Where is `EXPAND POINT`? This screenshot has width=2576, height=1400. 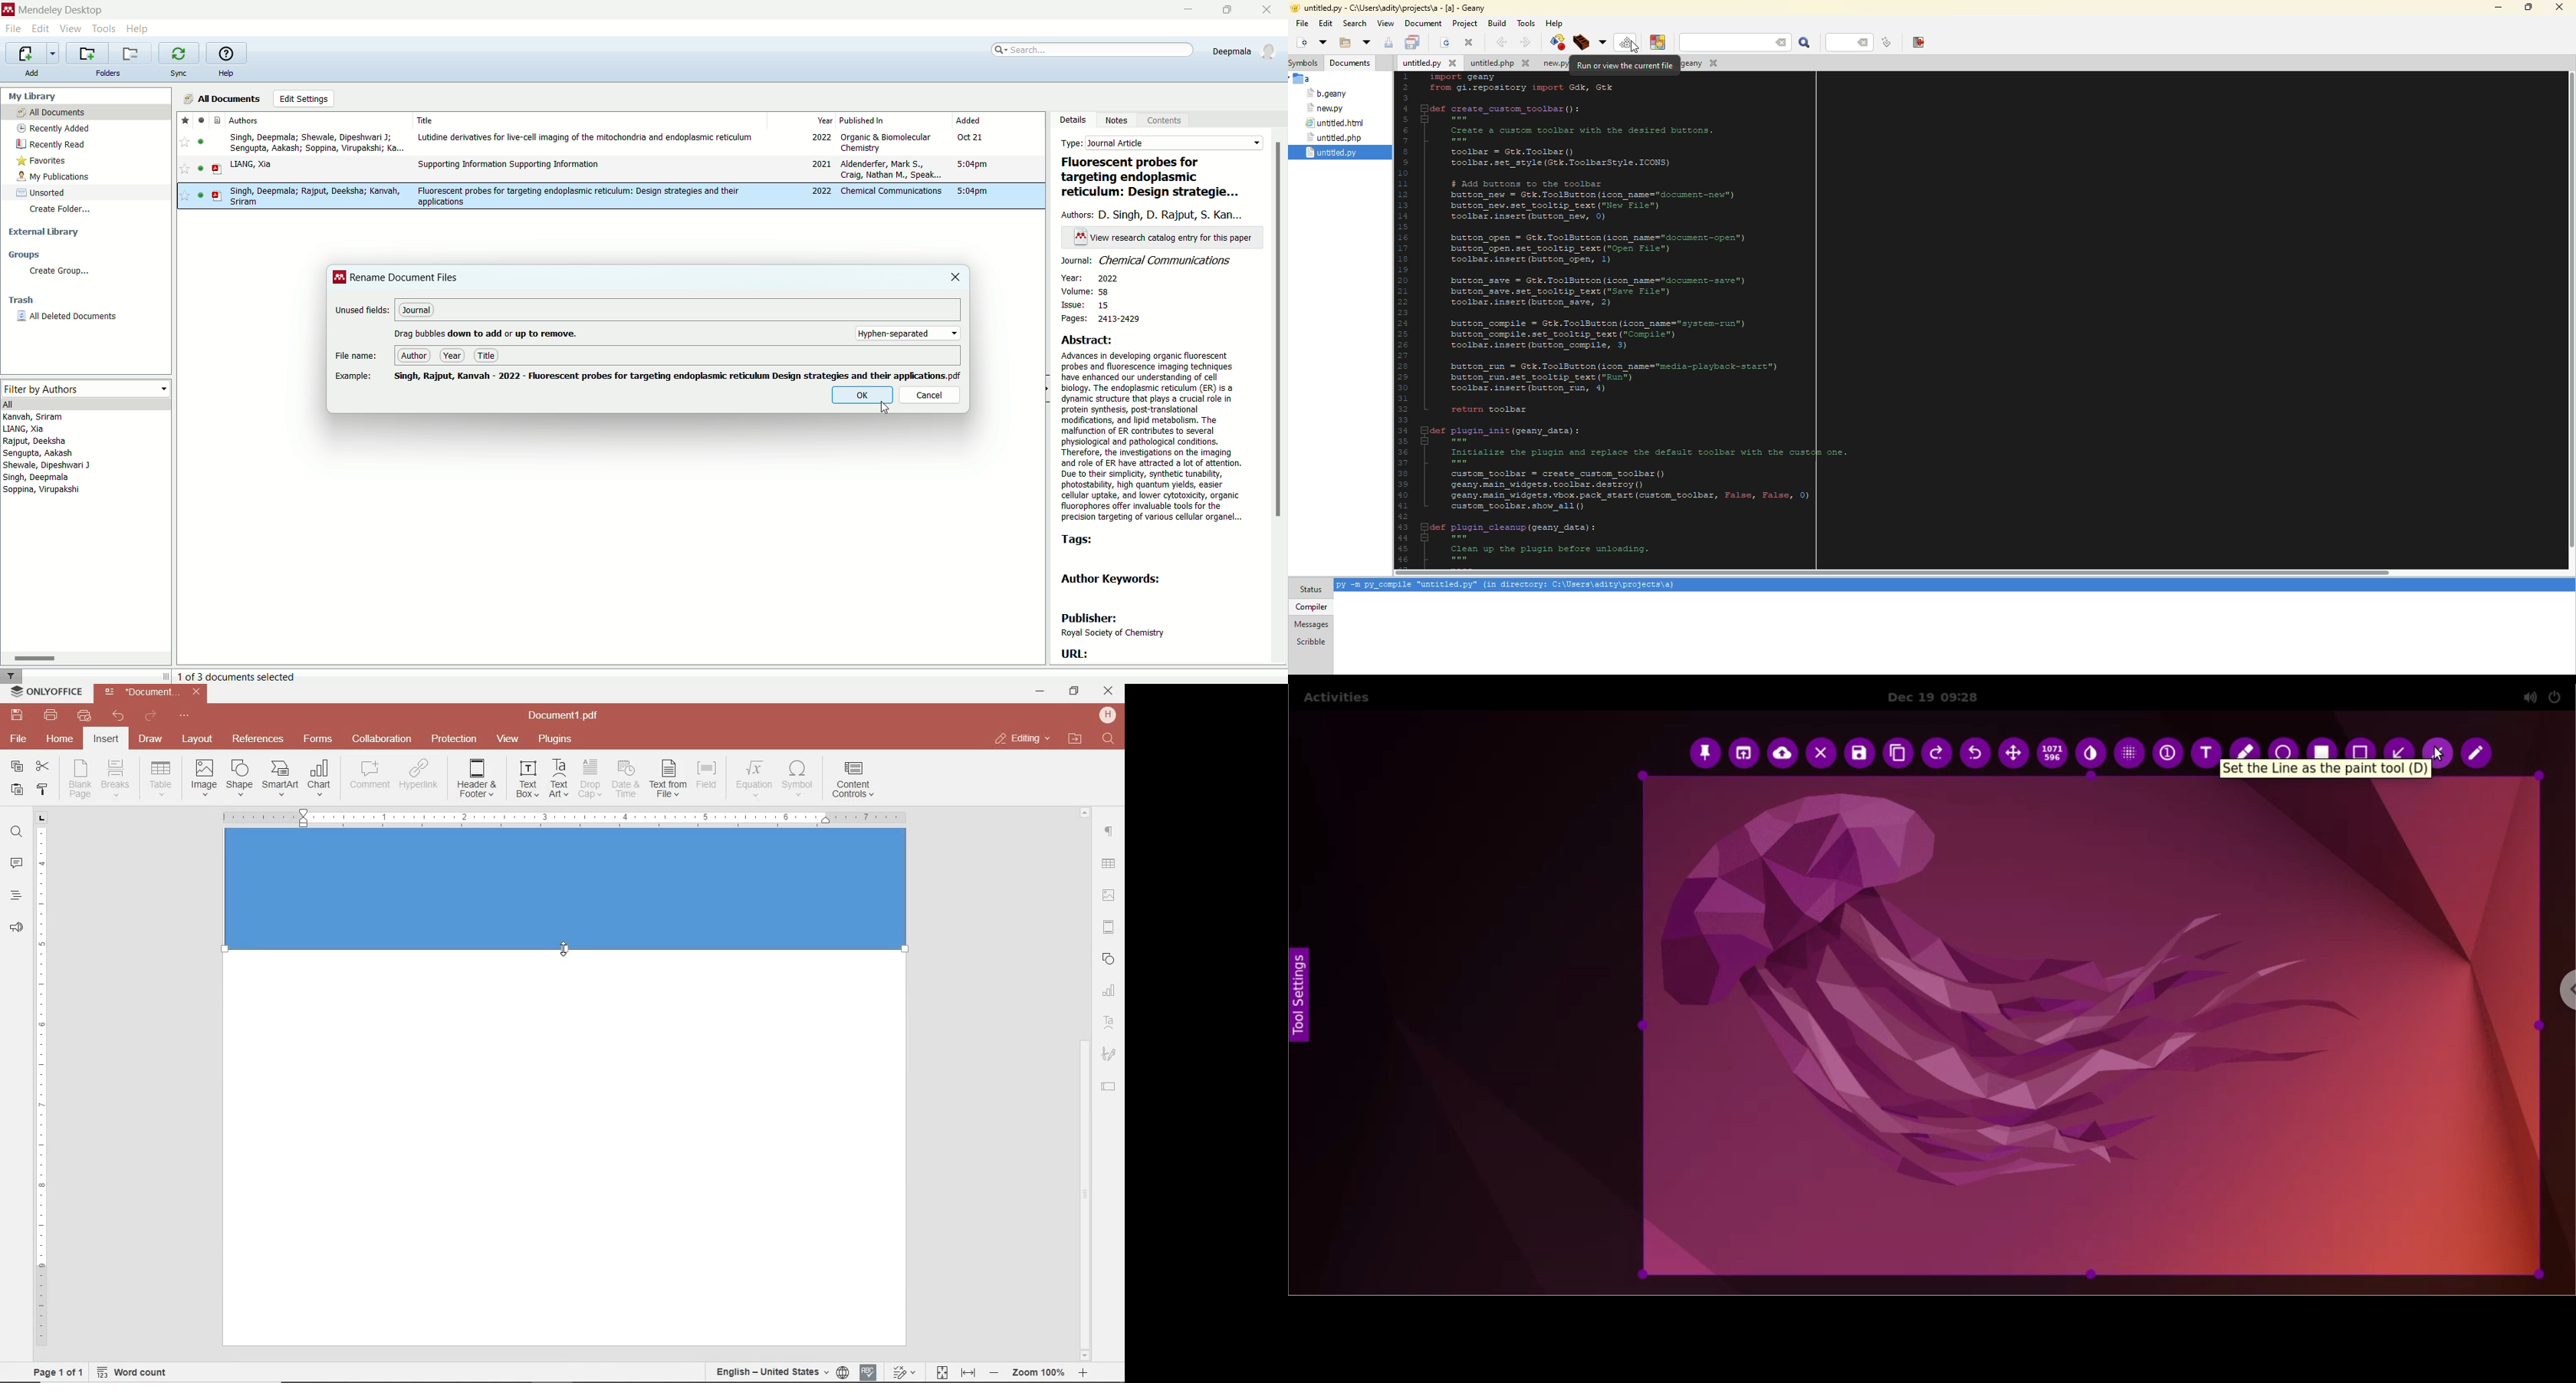 EXPAND POINT is located at coordinates (562, 950).